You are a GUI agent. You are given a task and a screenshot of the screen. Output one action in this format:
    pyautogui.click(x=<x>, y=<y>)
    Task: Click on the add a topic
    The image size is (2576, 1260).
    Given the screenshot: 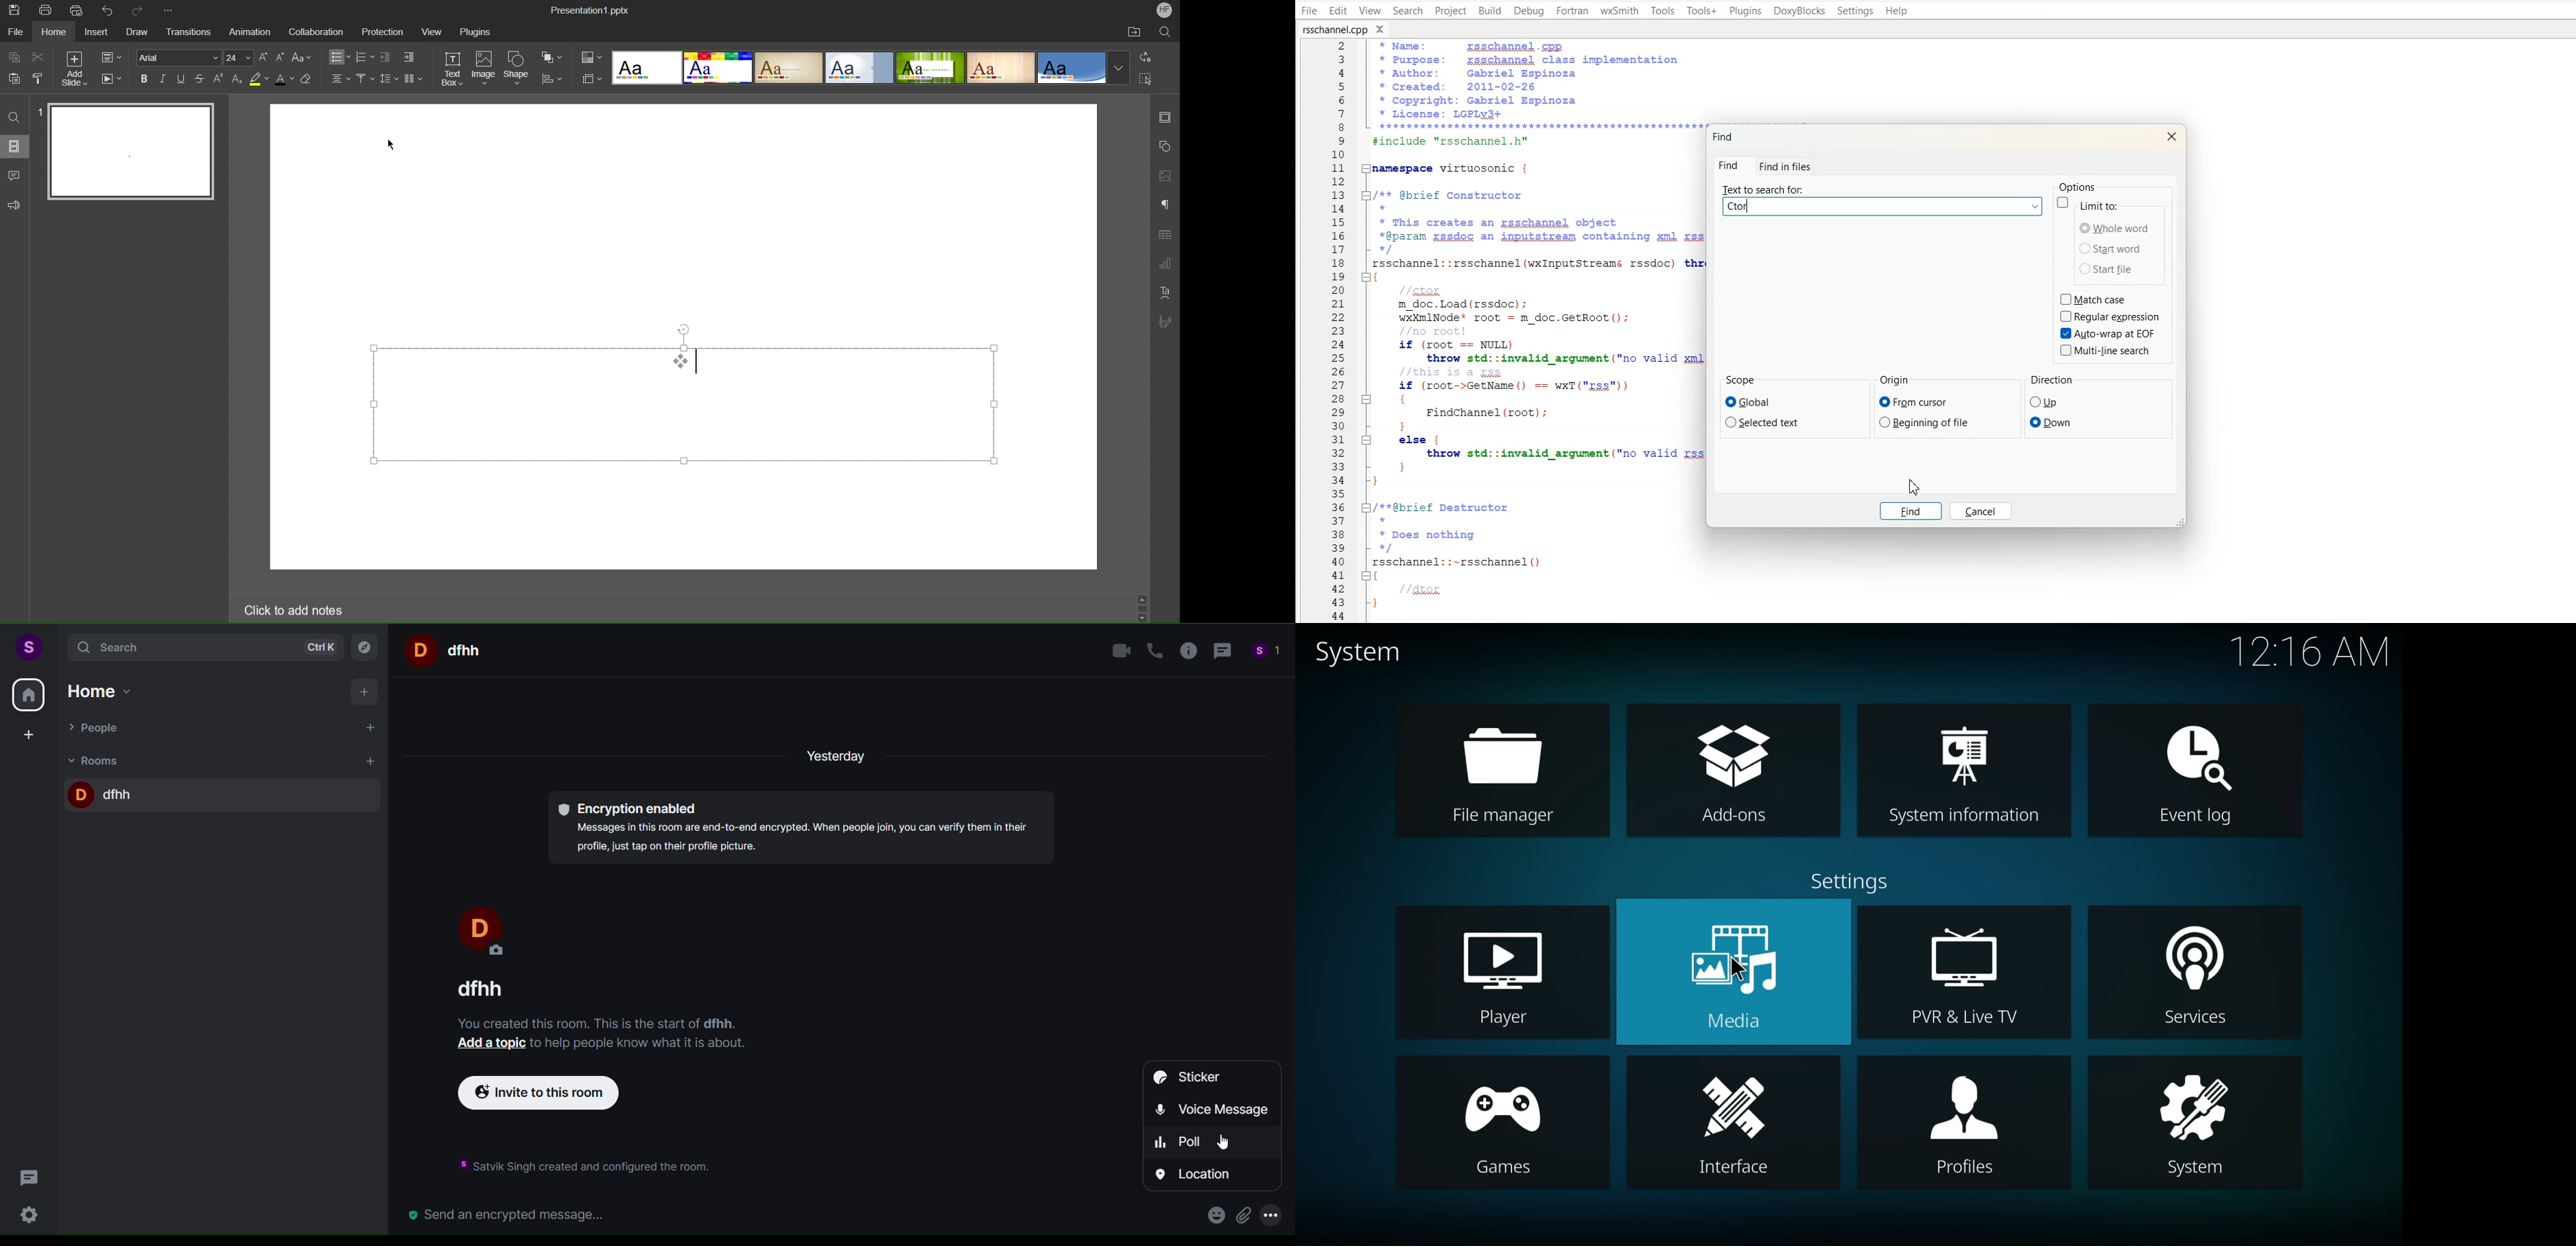 What is the action you would take?
    pyautogui.click(x=489, y=1047)
    